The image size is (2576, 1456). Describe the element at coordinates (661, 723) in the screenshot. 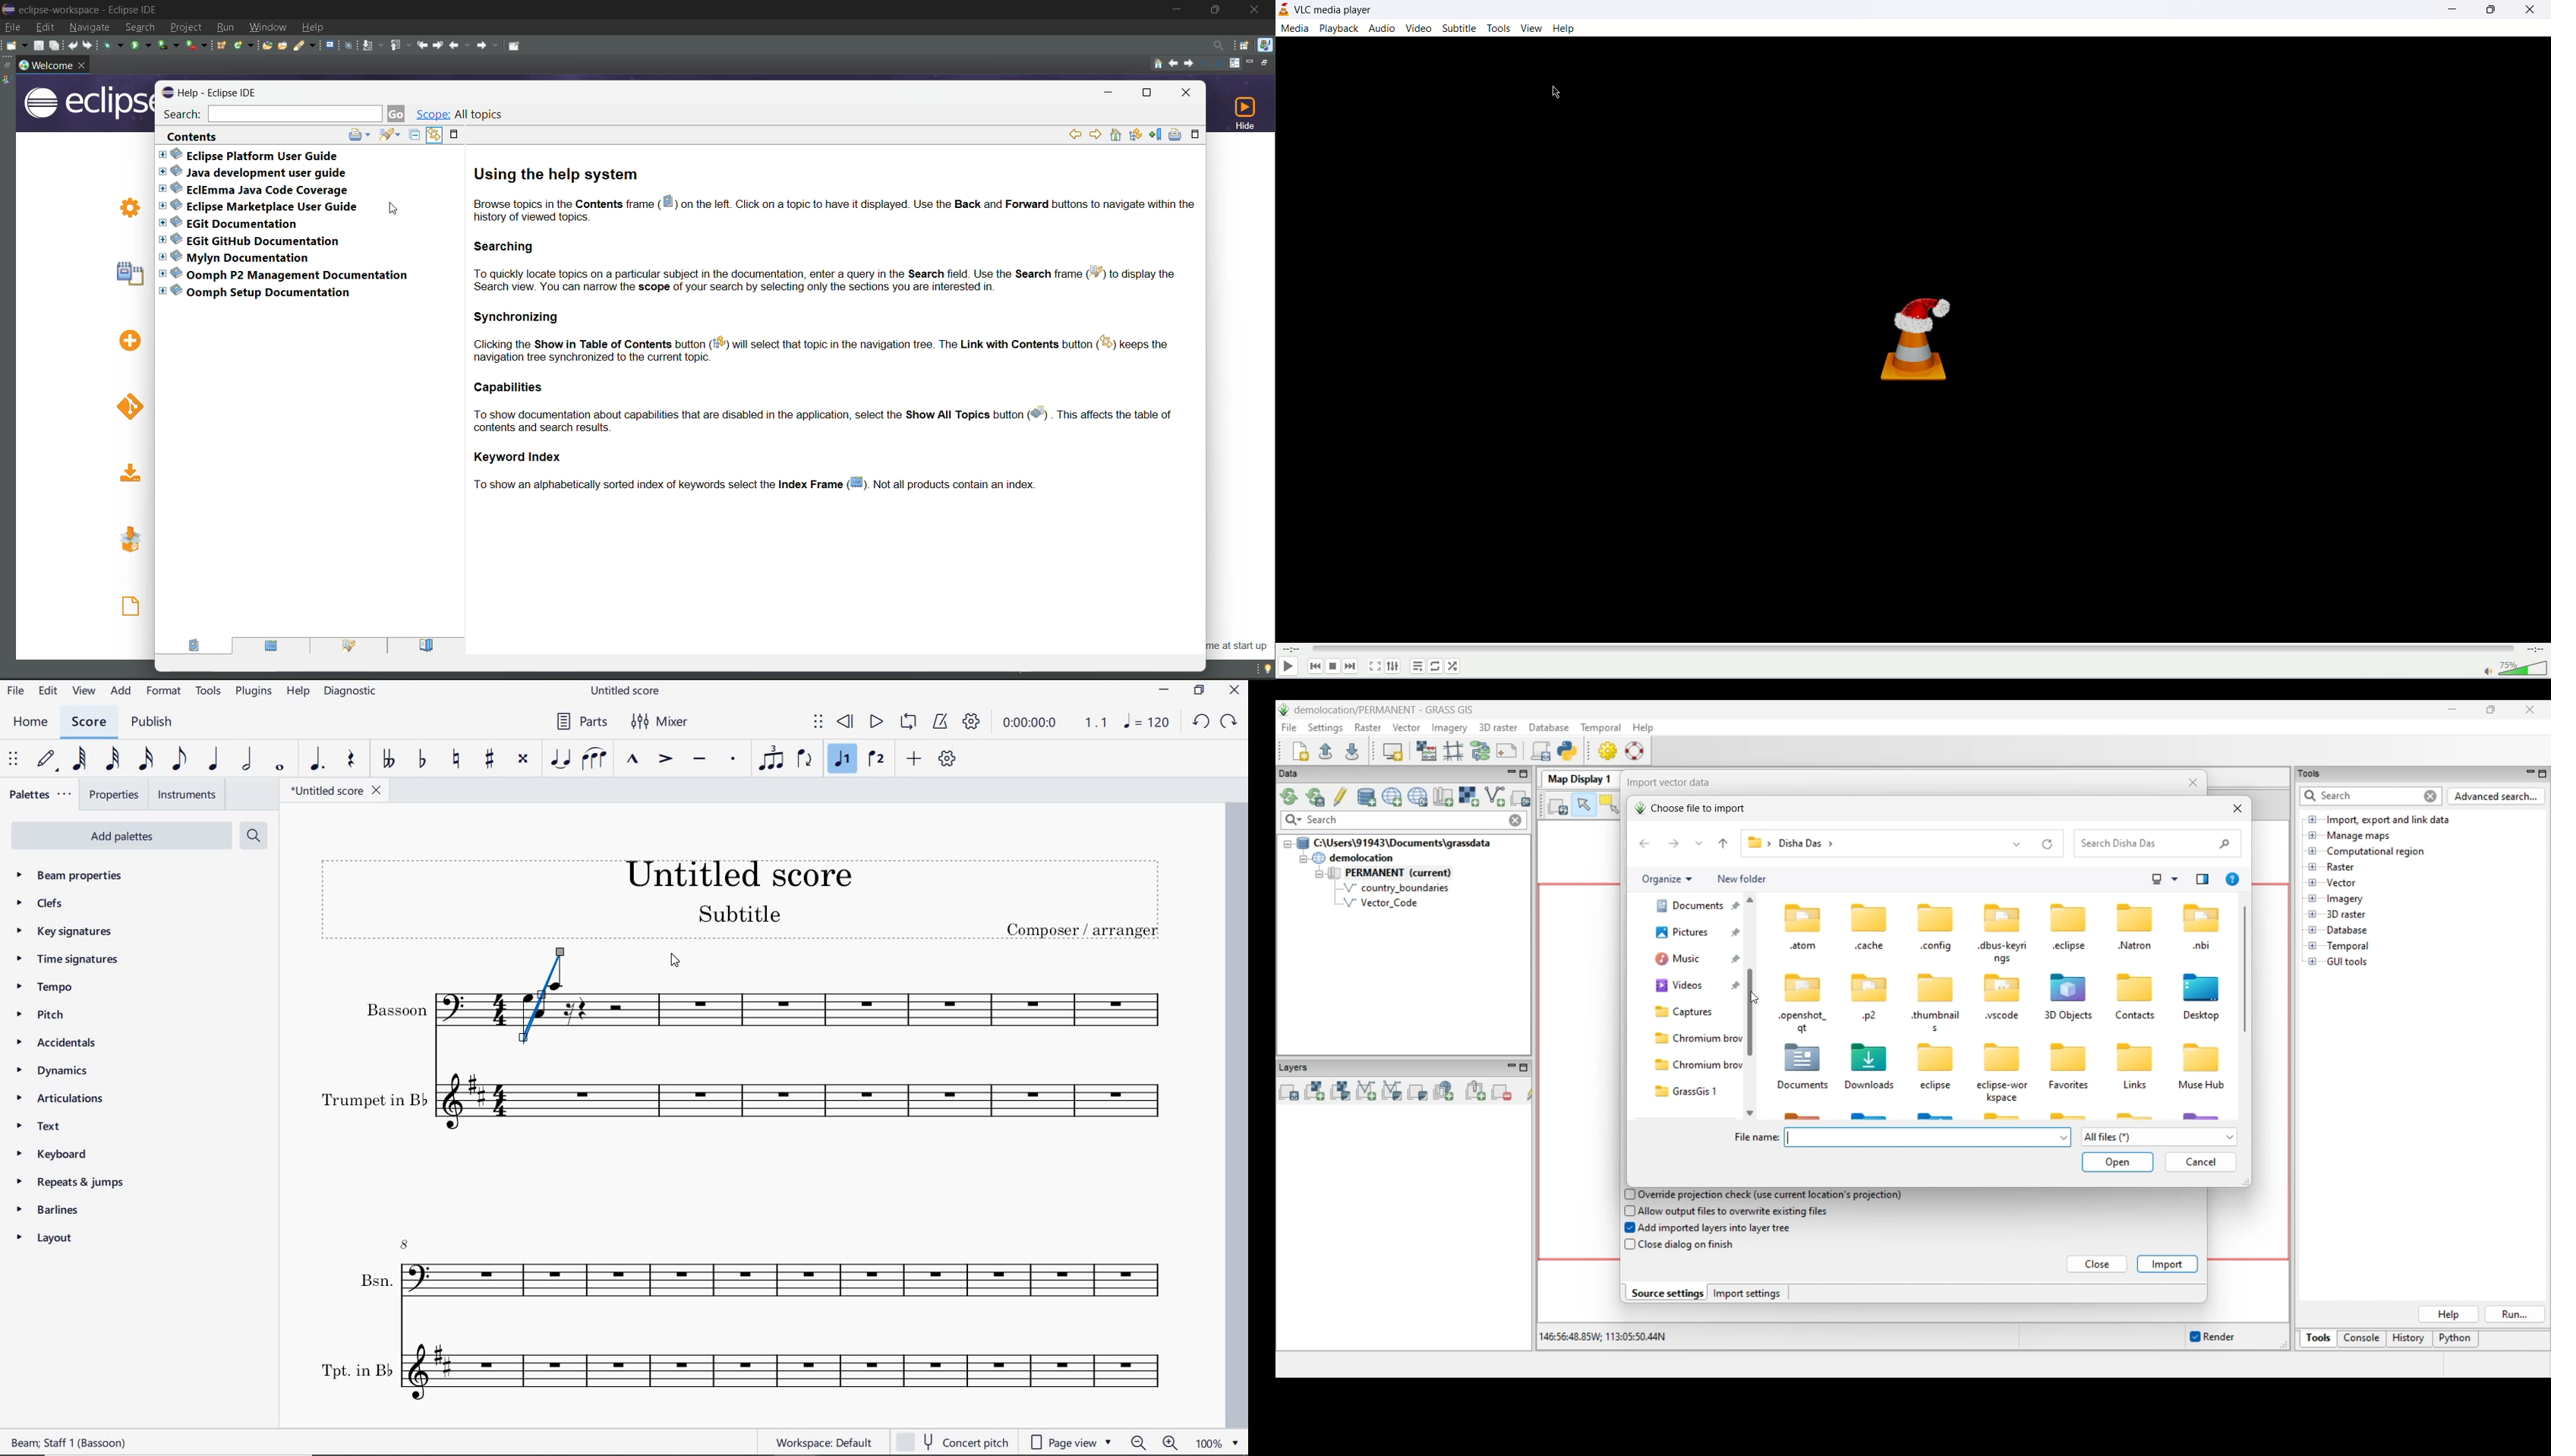

I see `mixer` at that location.